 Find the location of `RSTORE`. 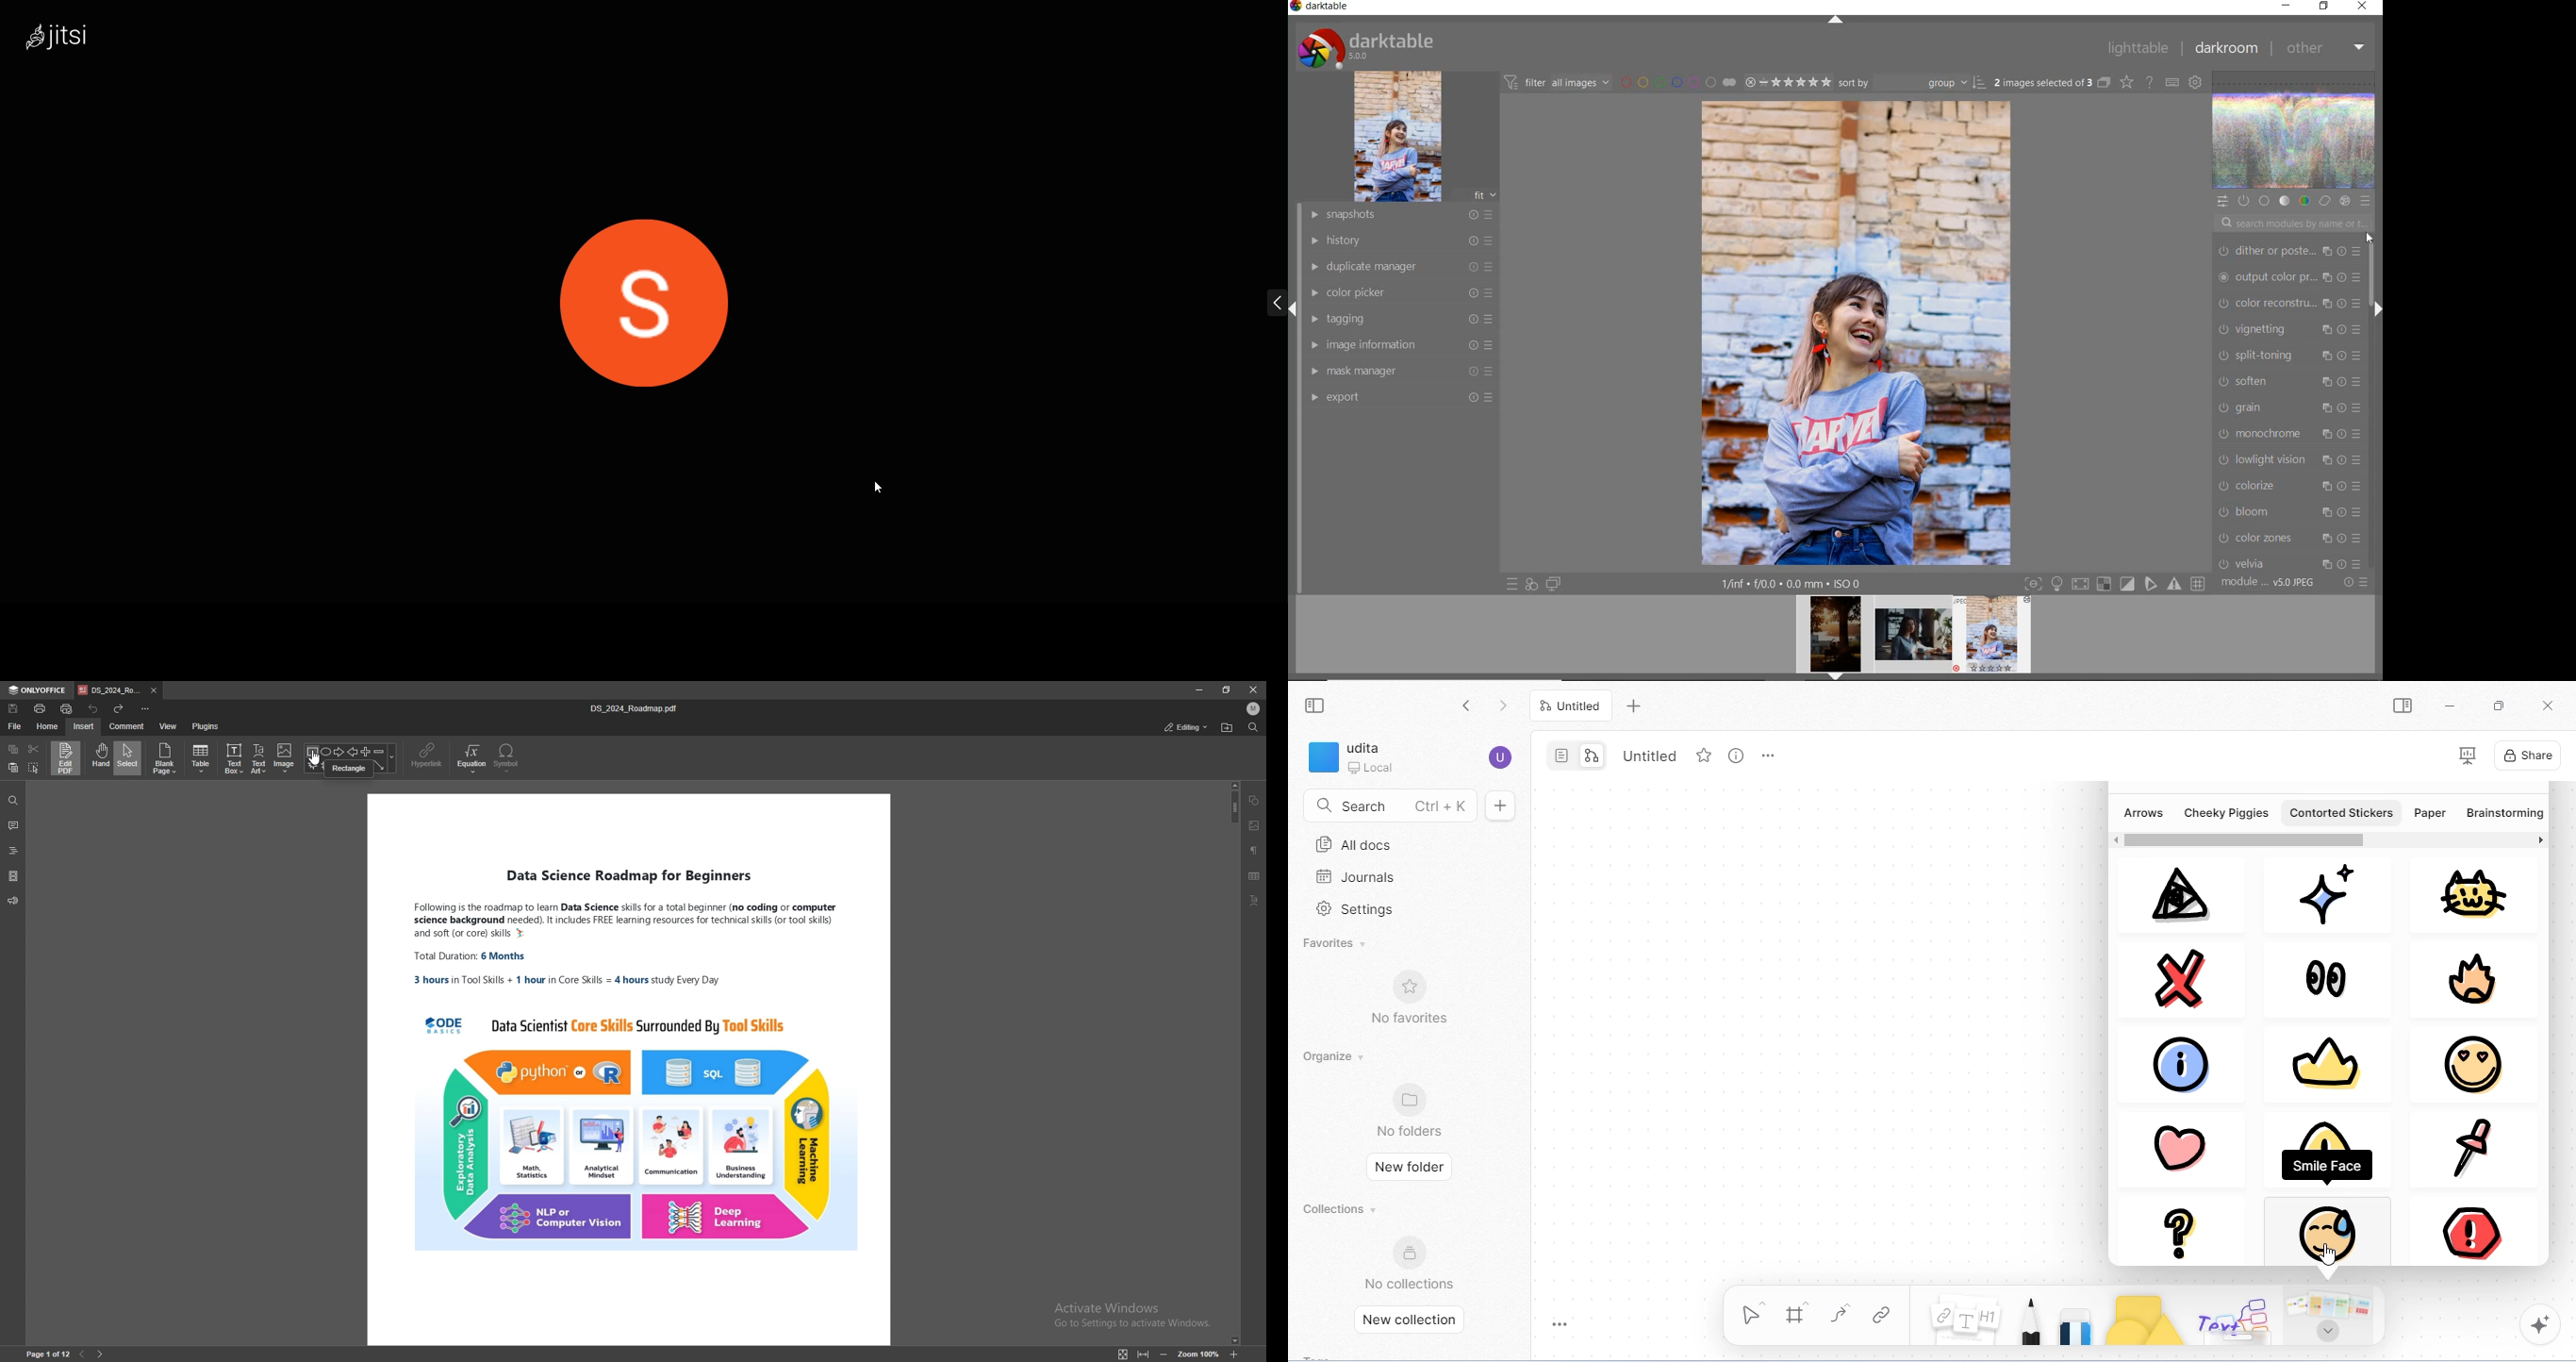

RSTORE is located at coordinates (2322, 7).